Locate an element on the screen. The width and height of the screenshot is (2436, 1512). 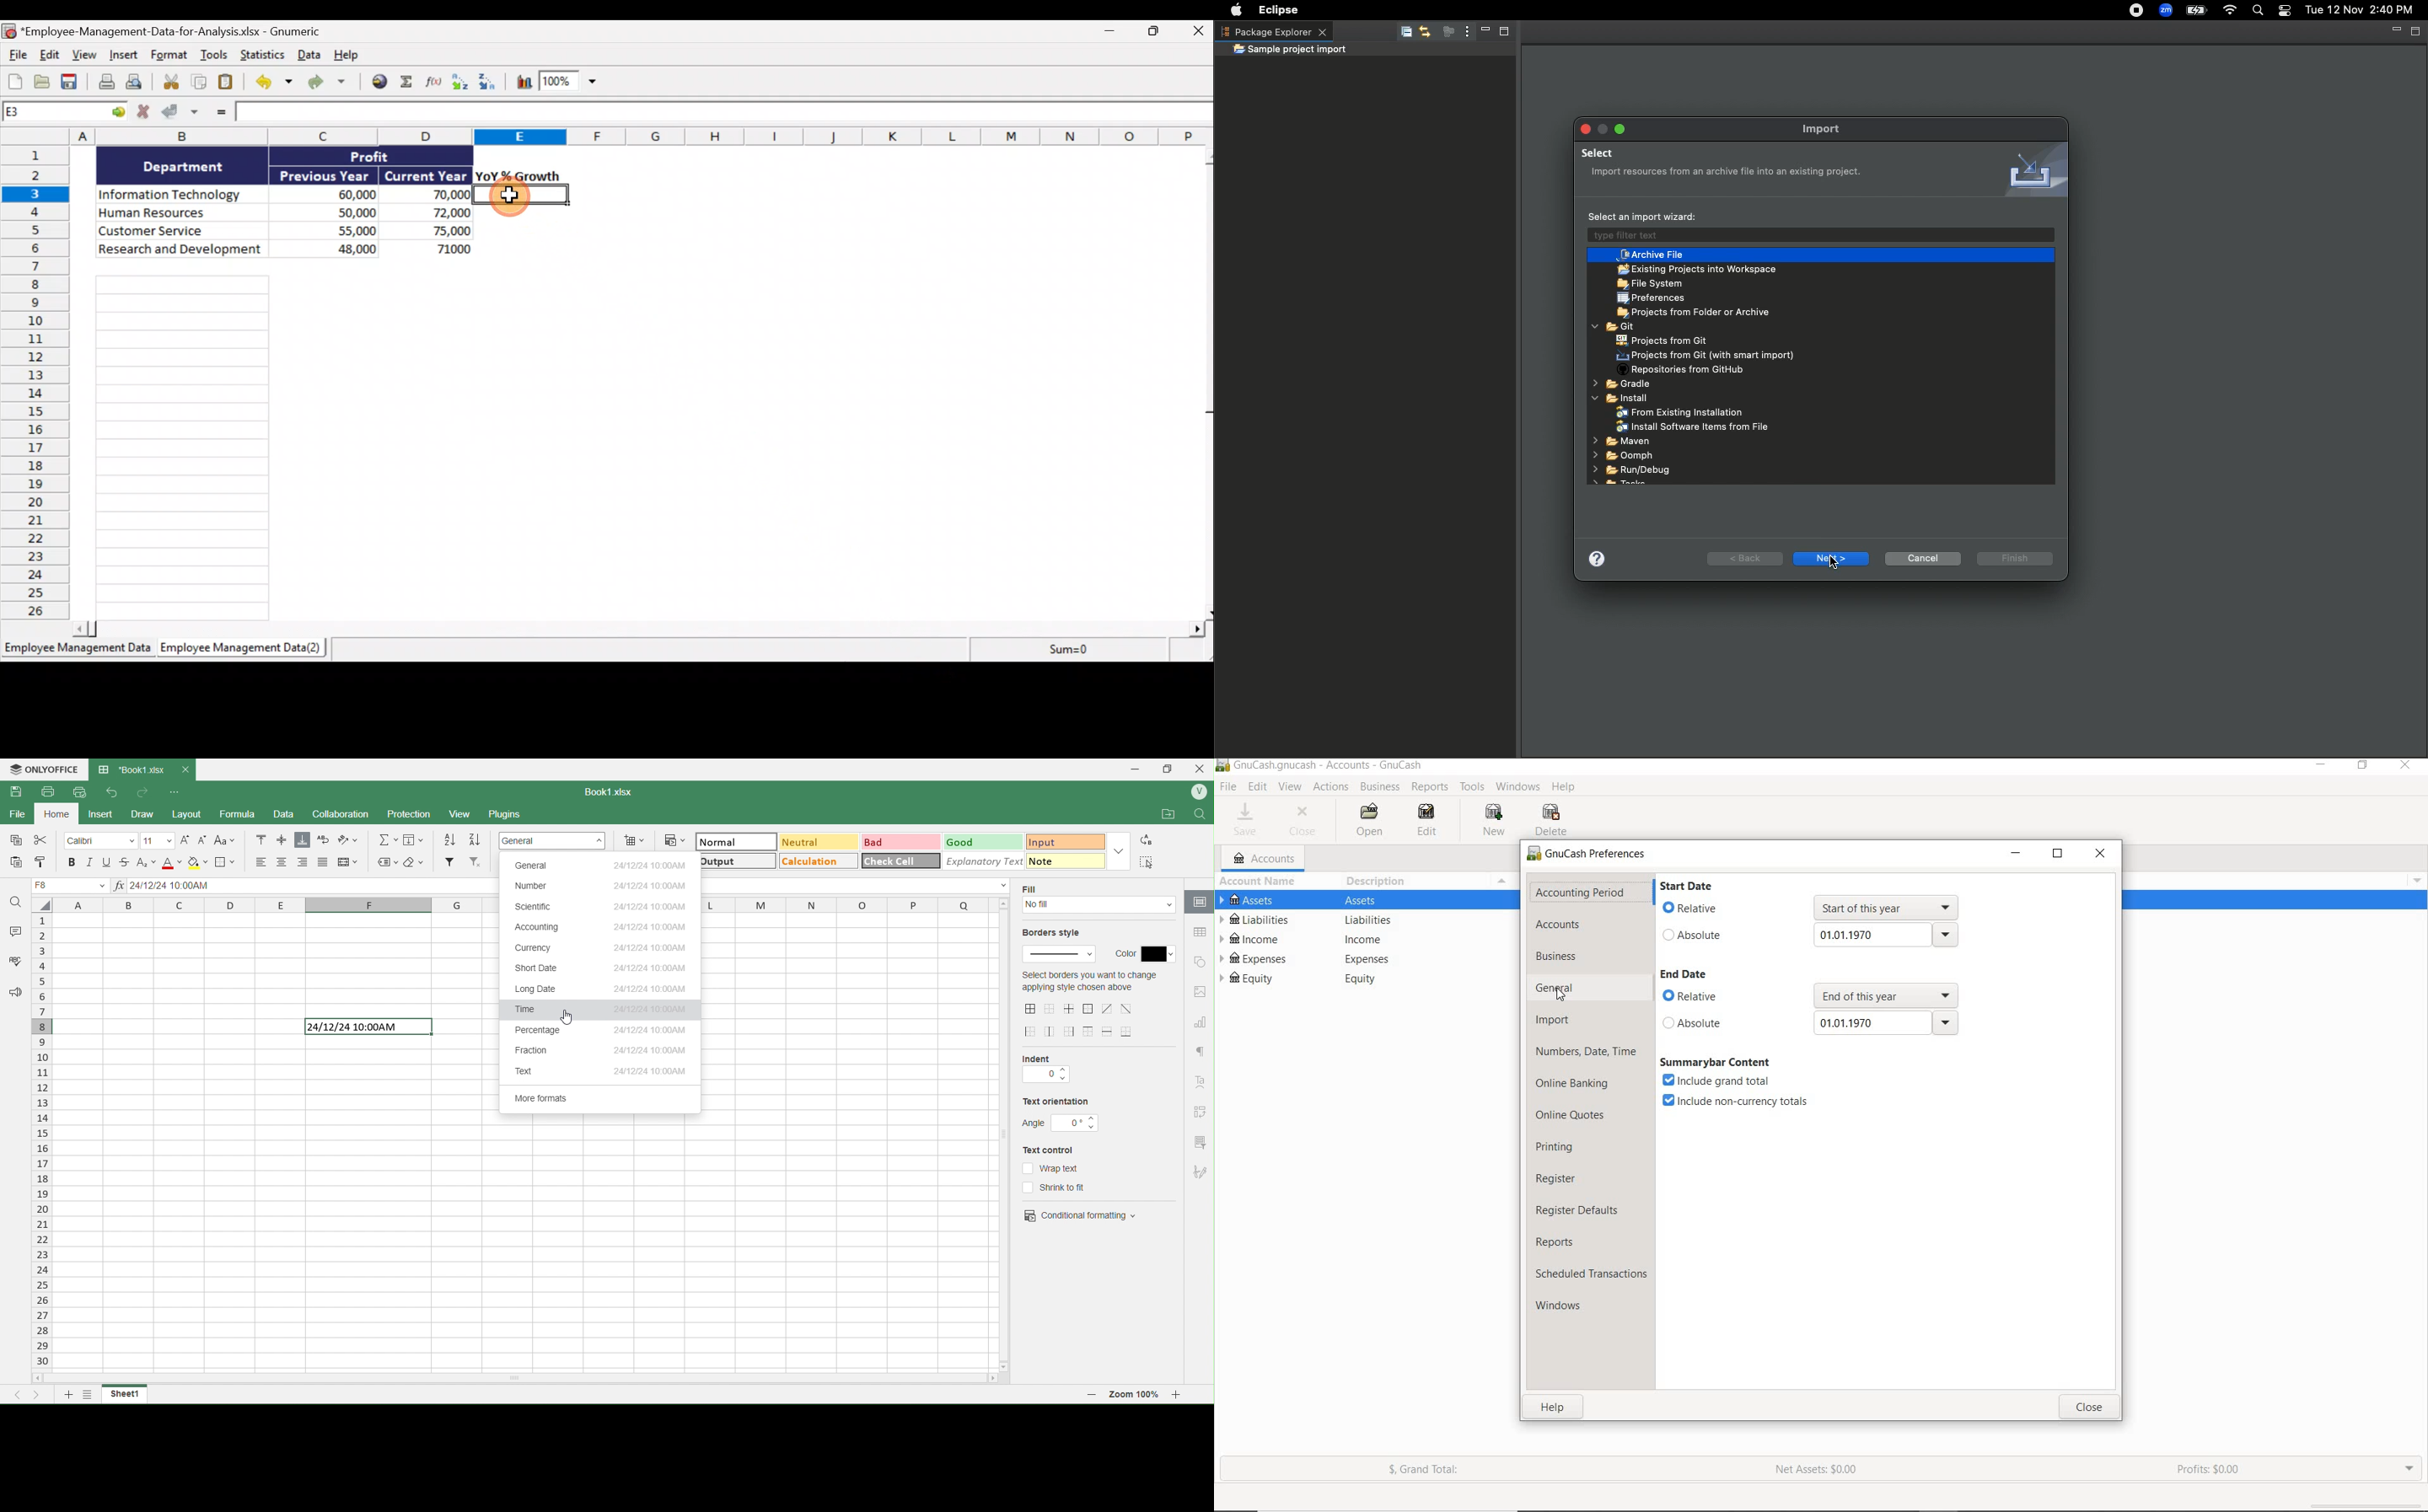
Insert is located at coordinates (122, 56).